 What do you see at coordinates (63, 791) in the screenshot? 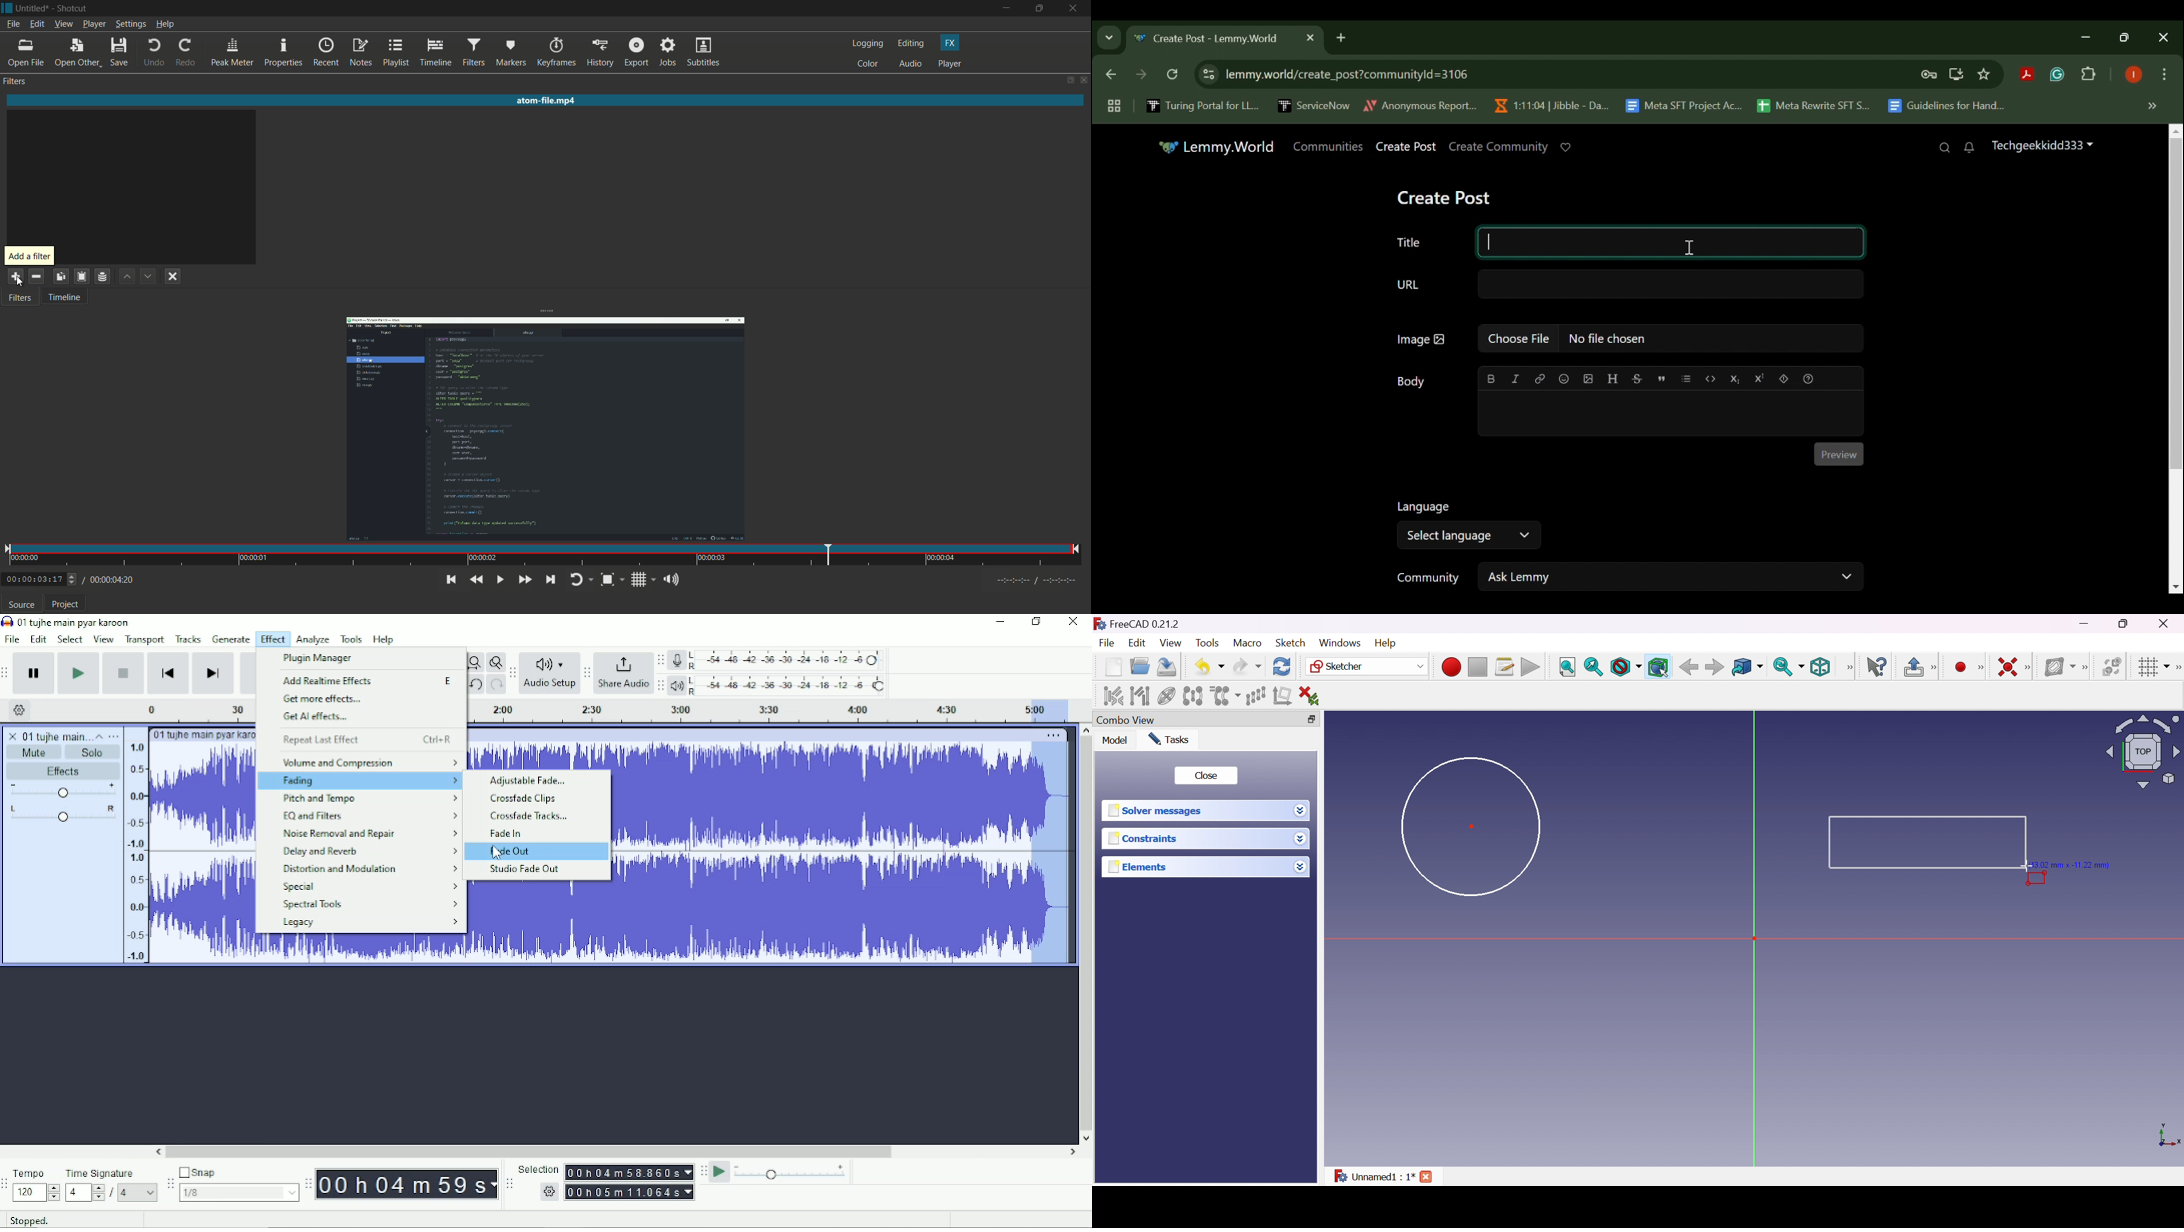
I see `Volume` at bounding box center [63, 791].